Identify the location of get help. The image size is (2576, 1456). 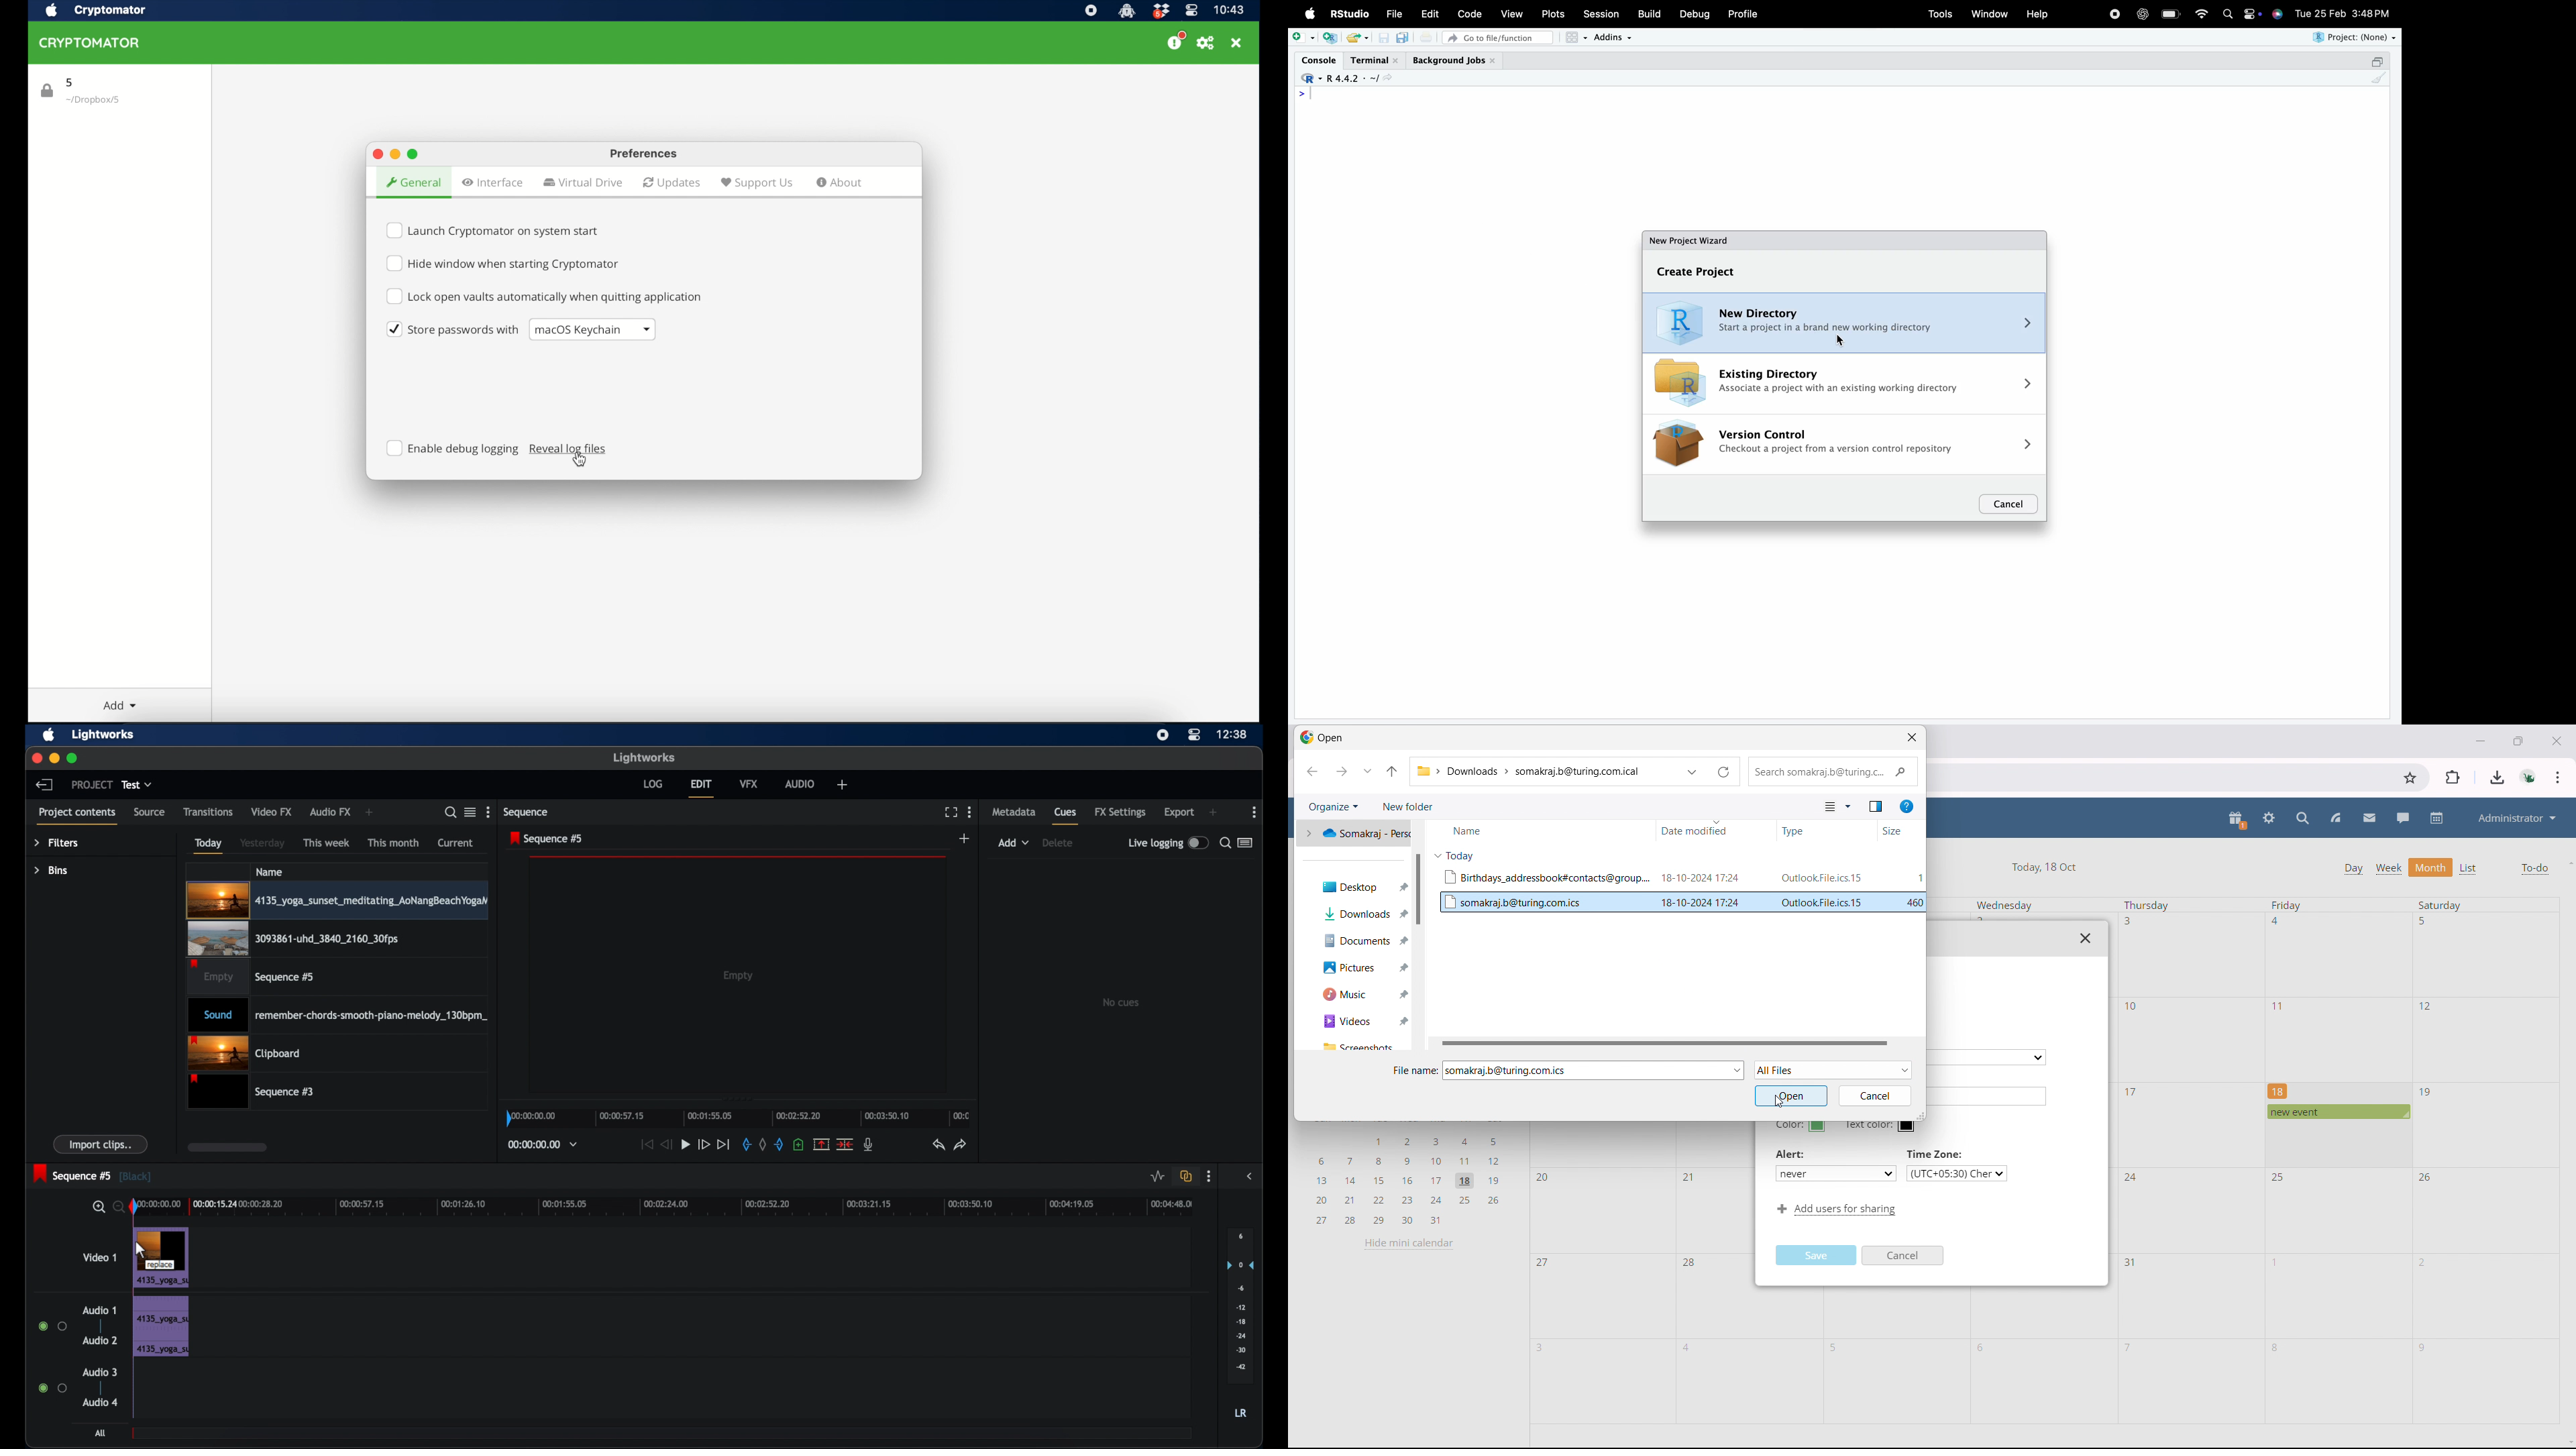
(1906, 807).